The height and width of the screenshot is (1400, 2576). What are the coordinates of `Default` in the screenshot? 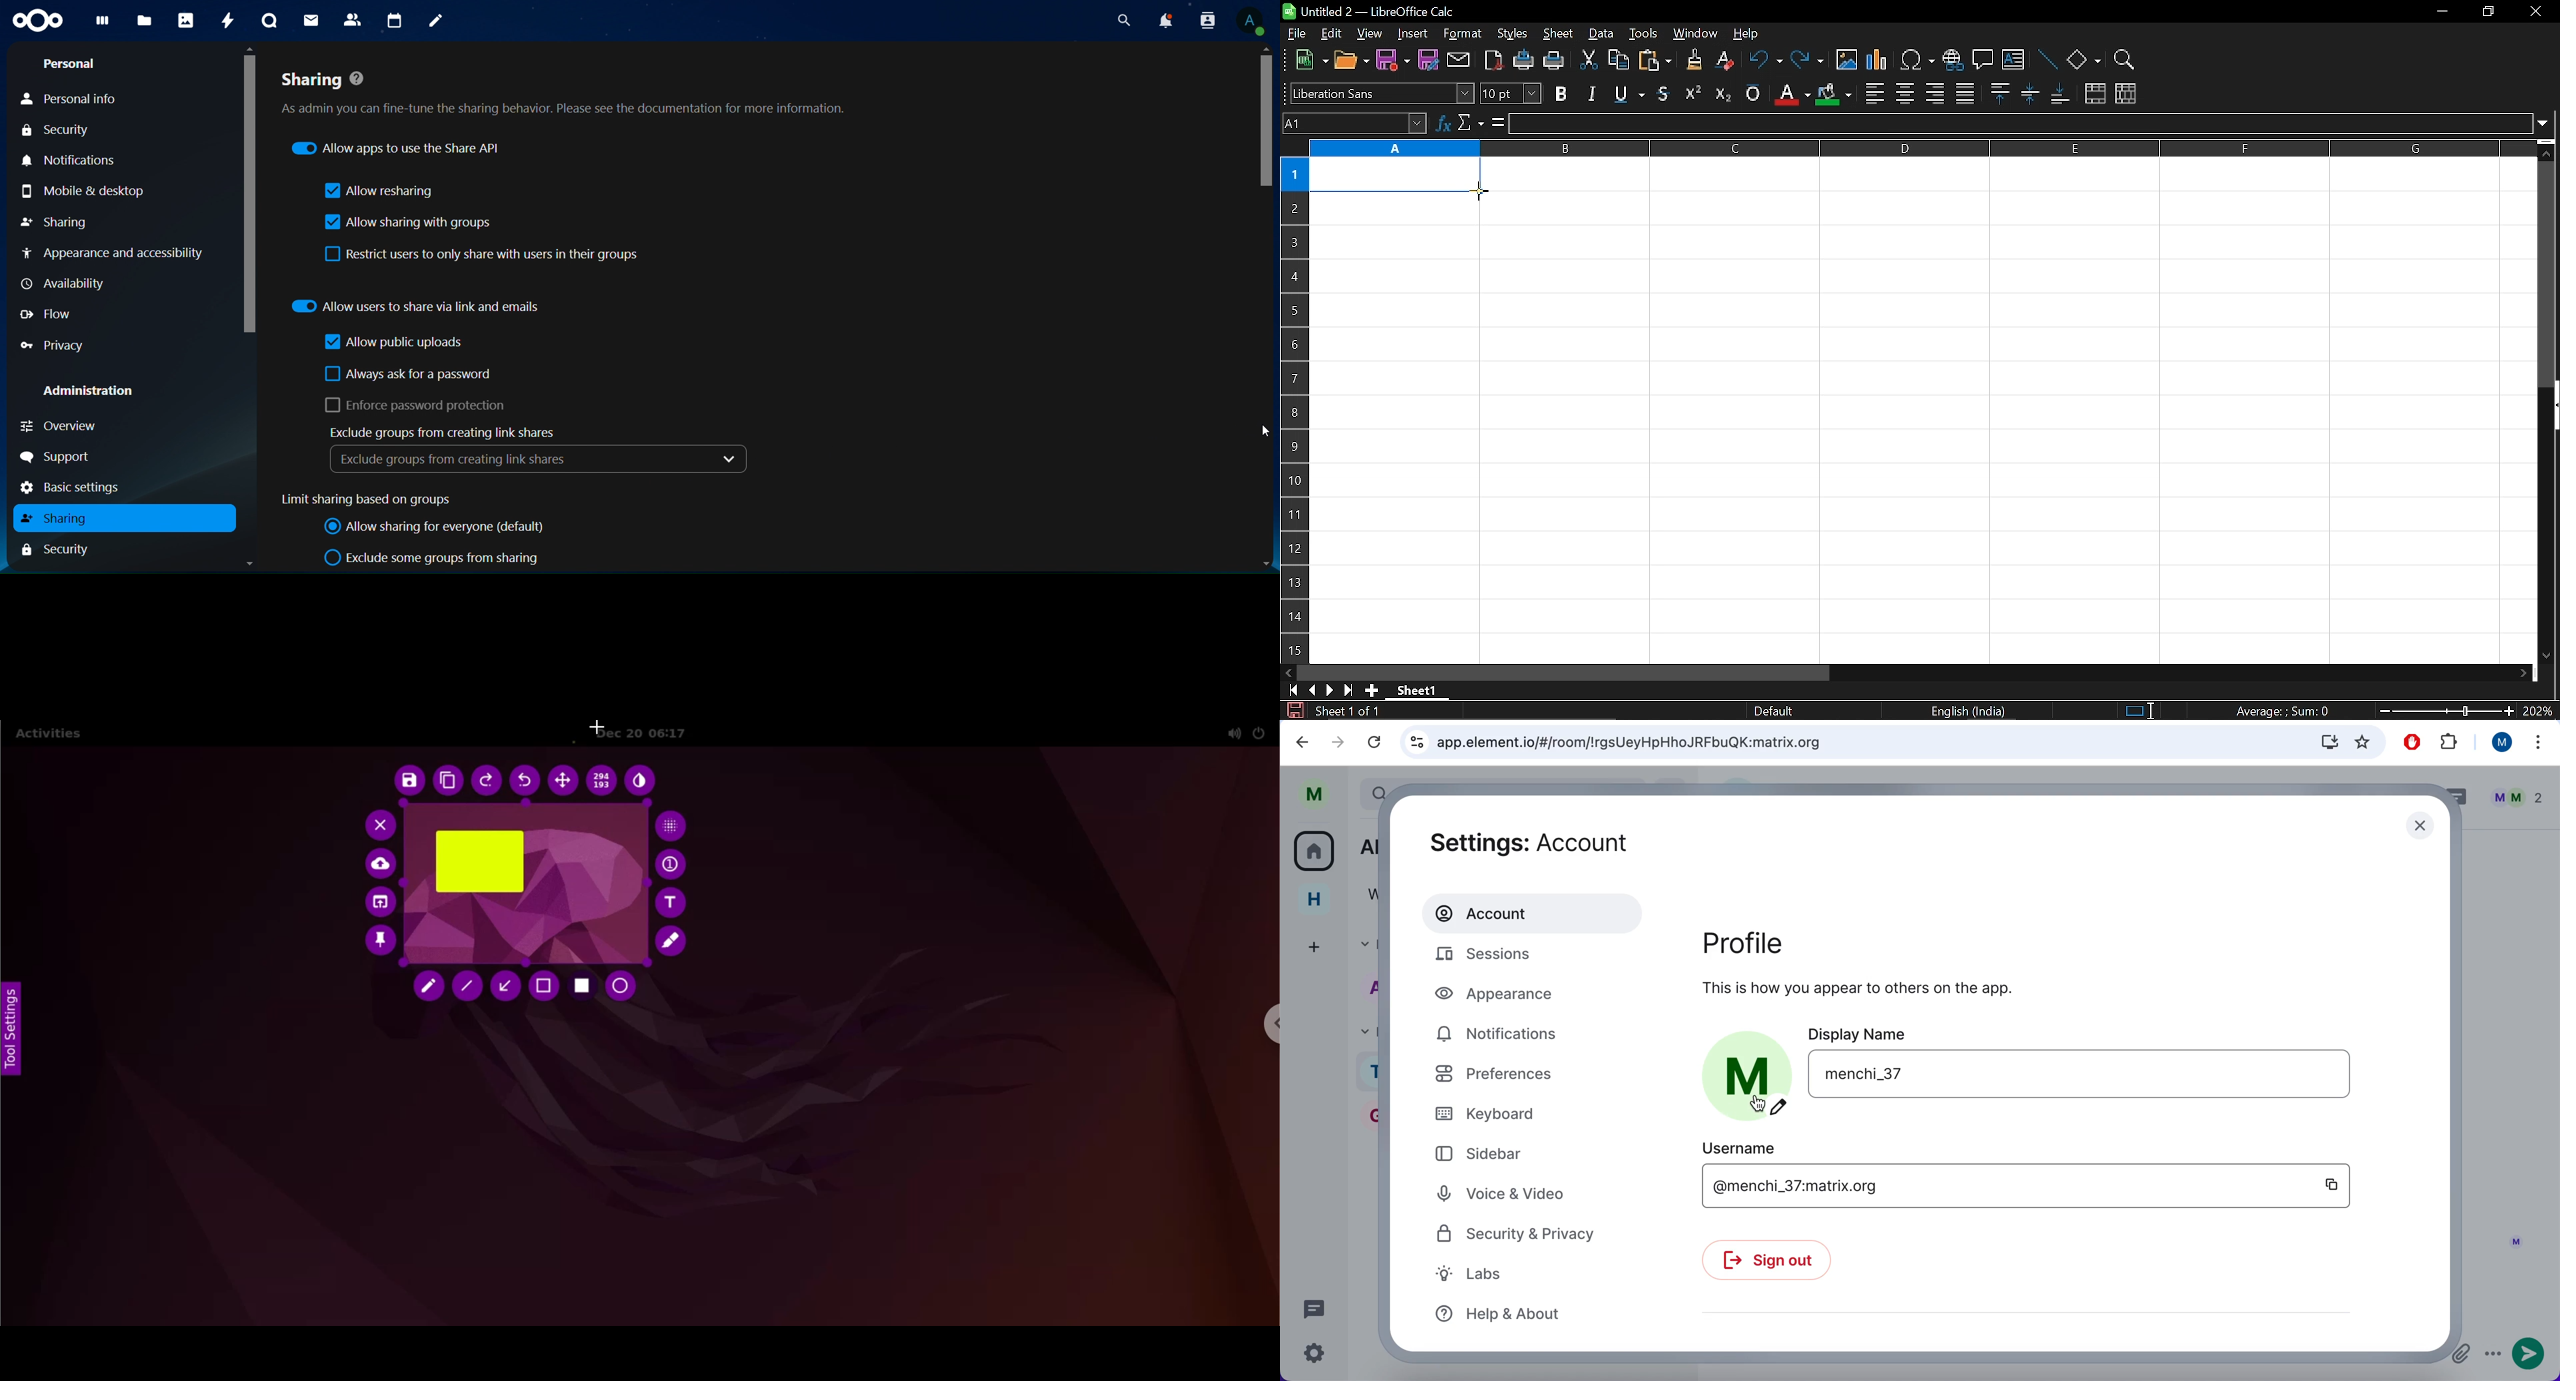 It's located at (1777, 711).